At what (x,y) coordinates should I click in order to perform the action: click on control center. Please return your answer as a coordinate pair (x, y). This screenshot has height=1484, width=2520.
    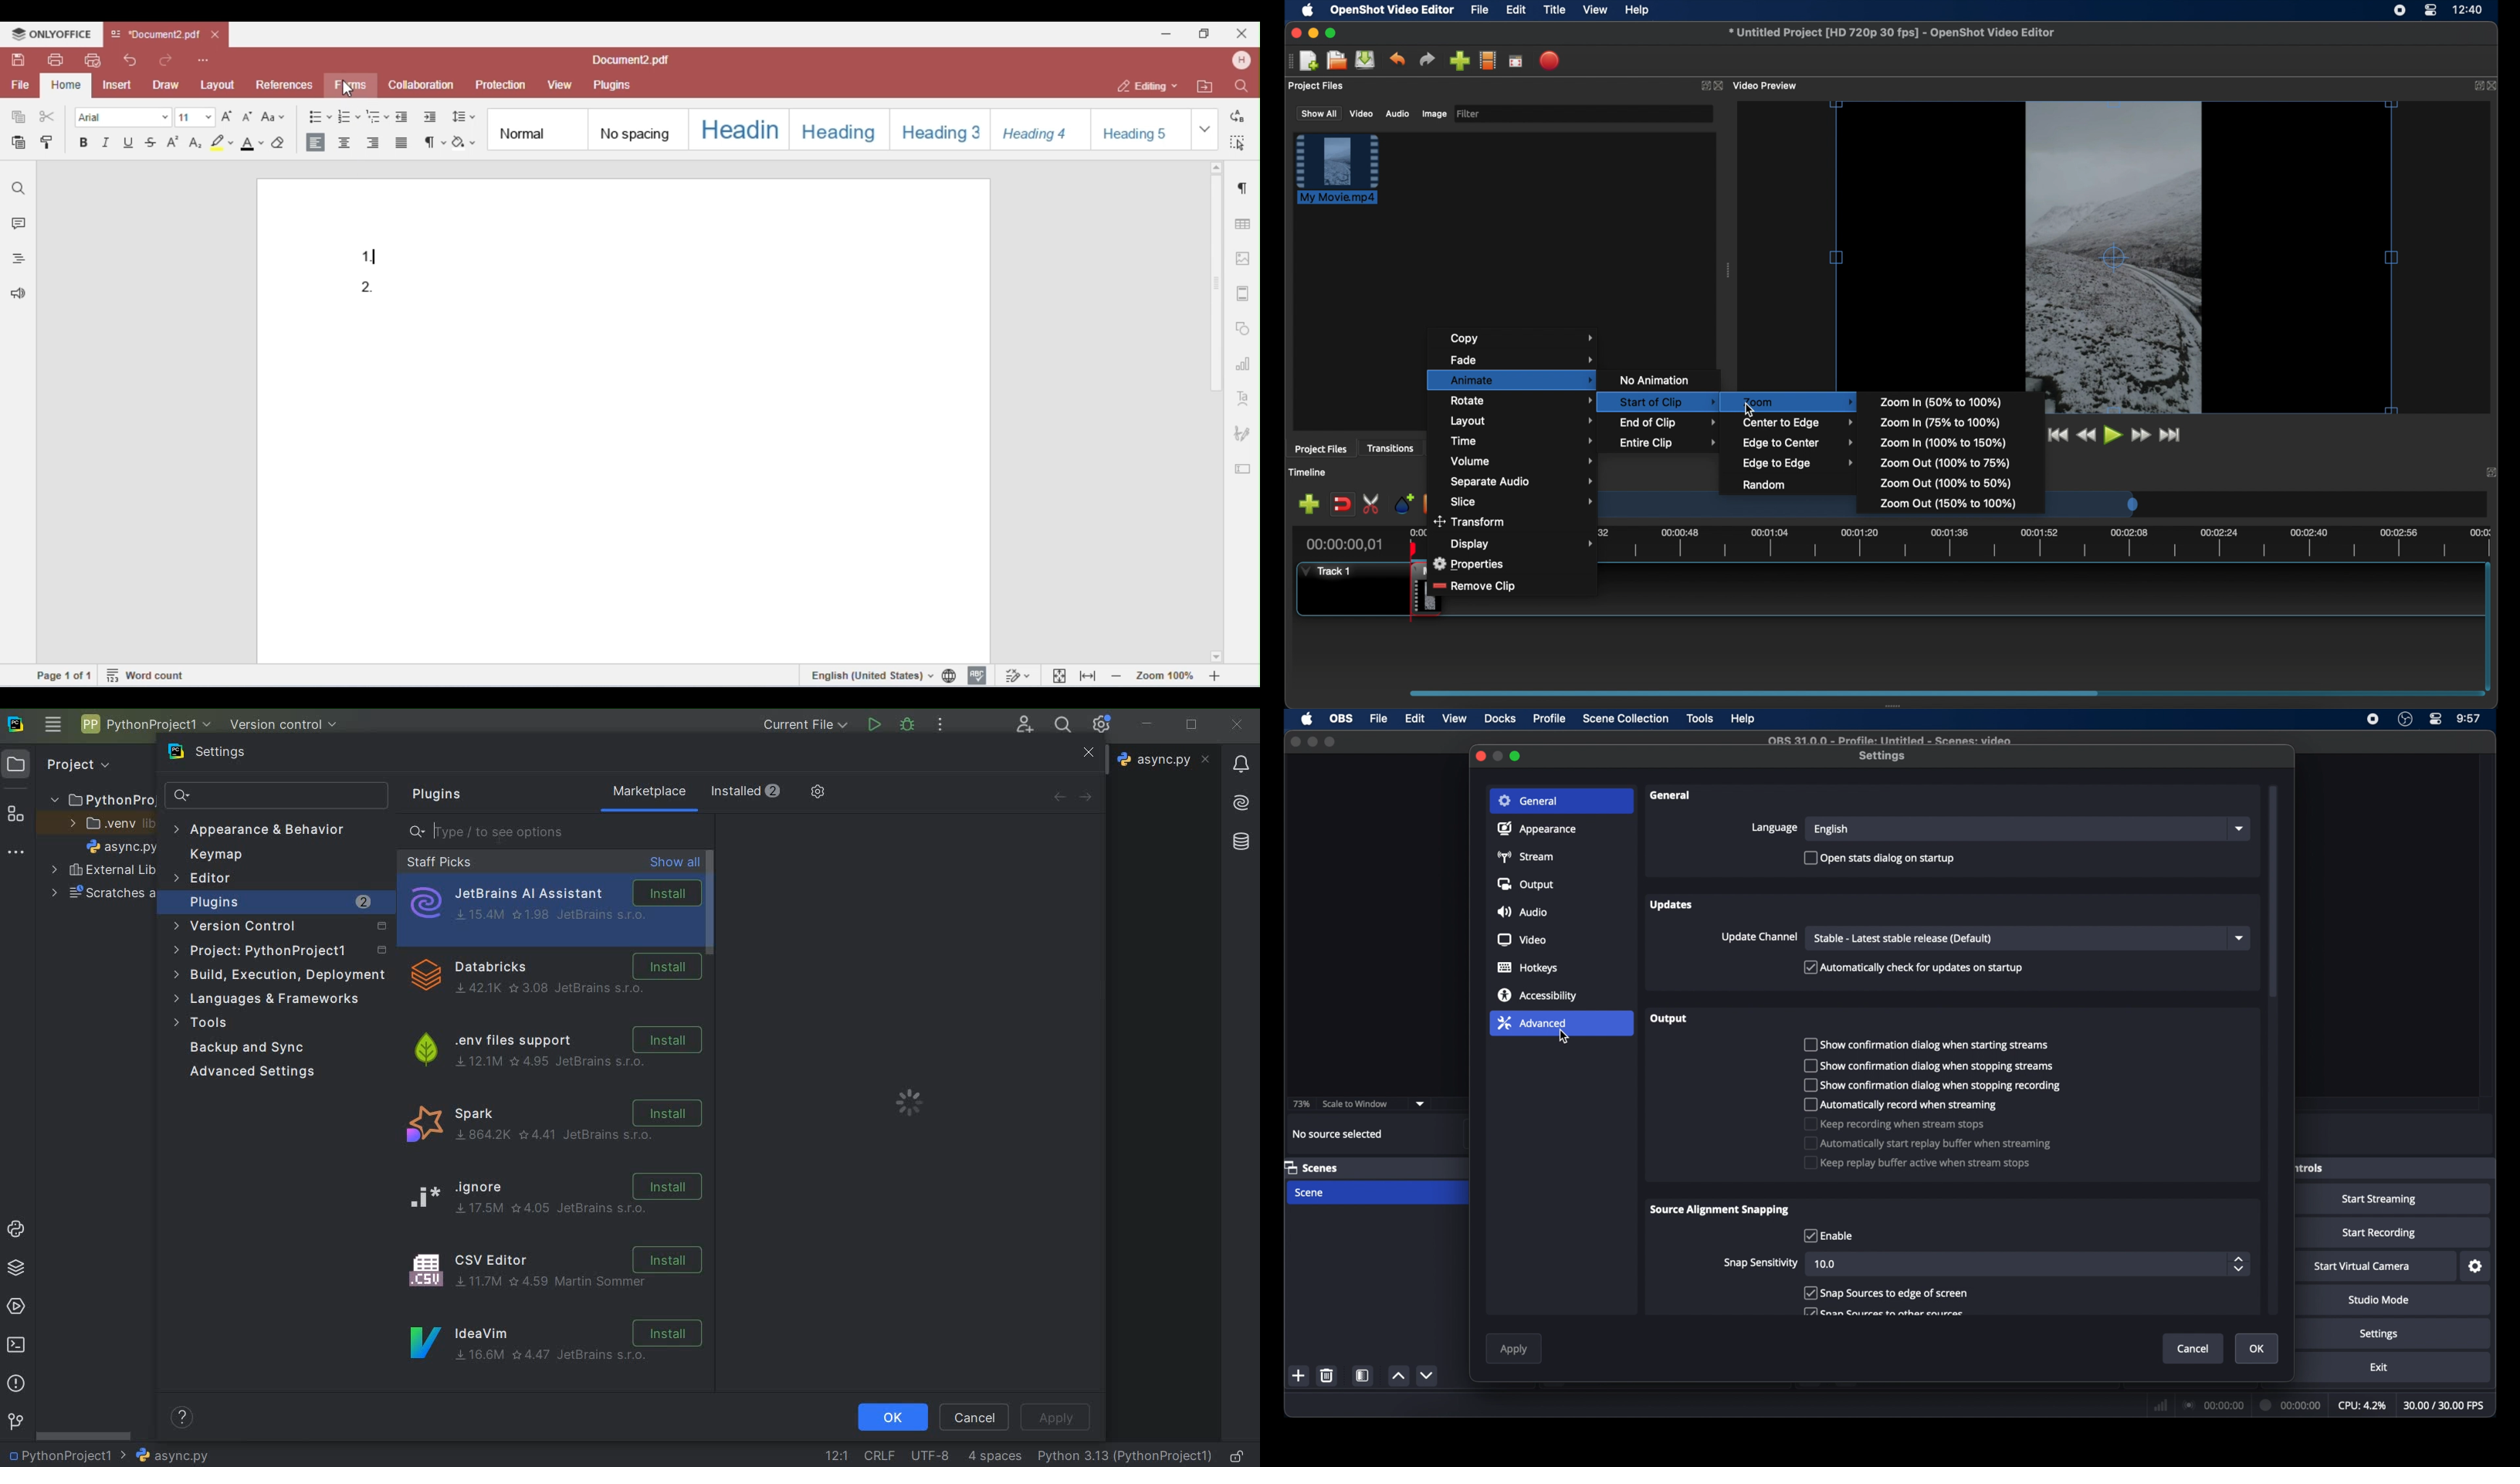
    Looking at the image, I should click on (2437, 719).